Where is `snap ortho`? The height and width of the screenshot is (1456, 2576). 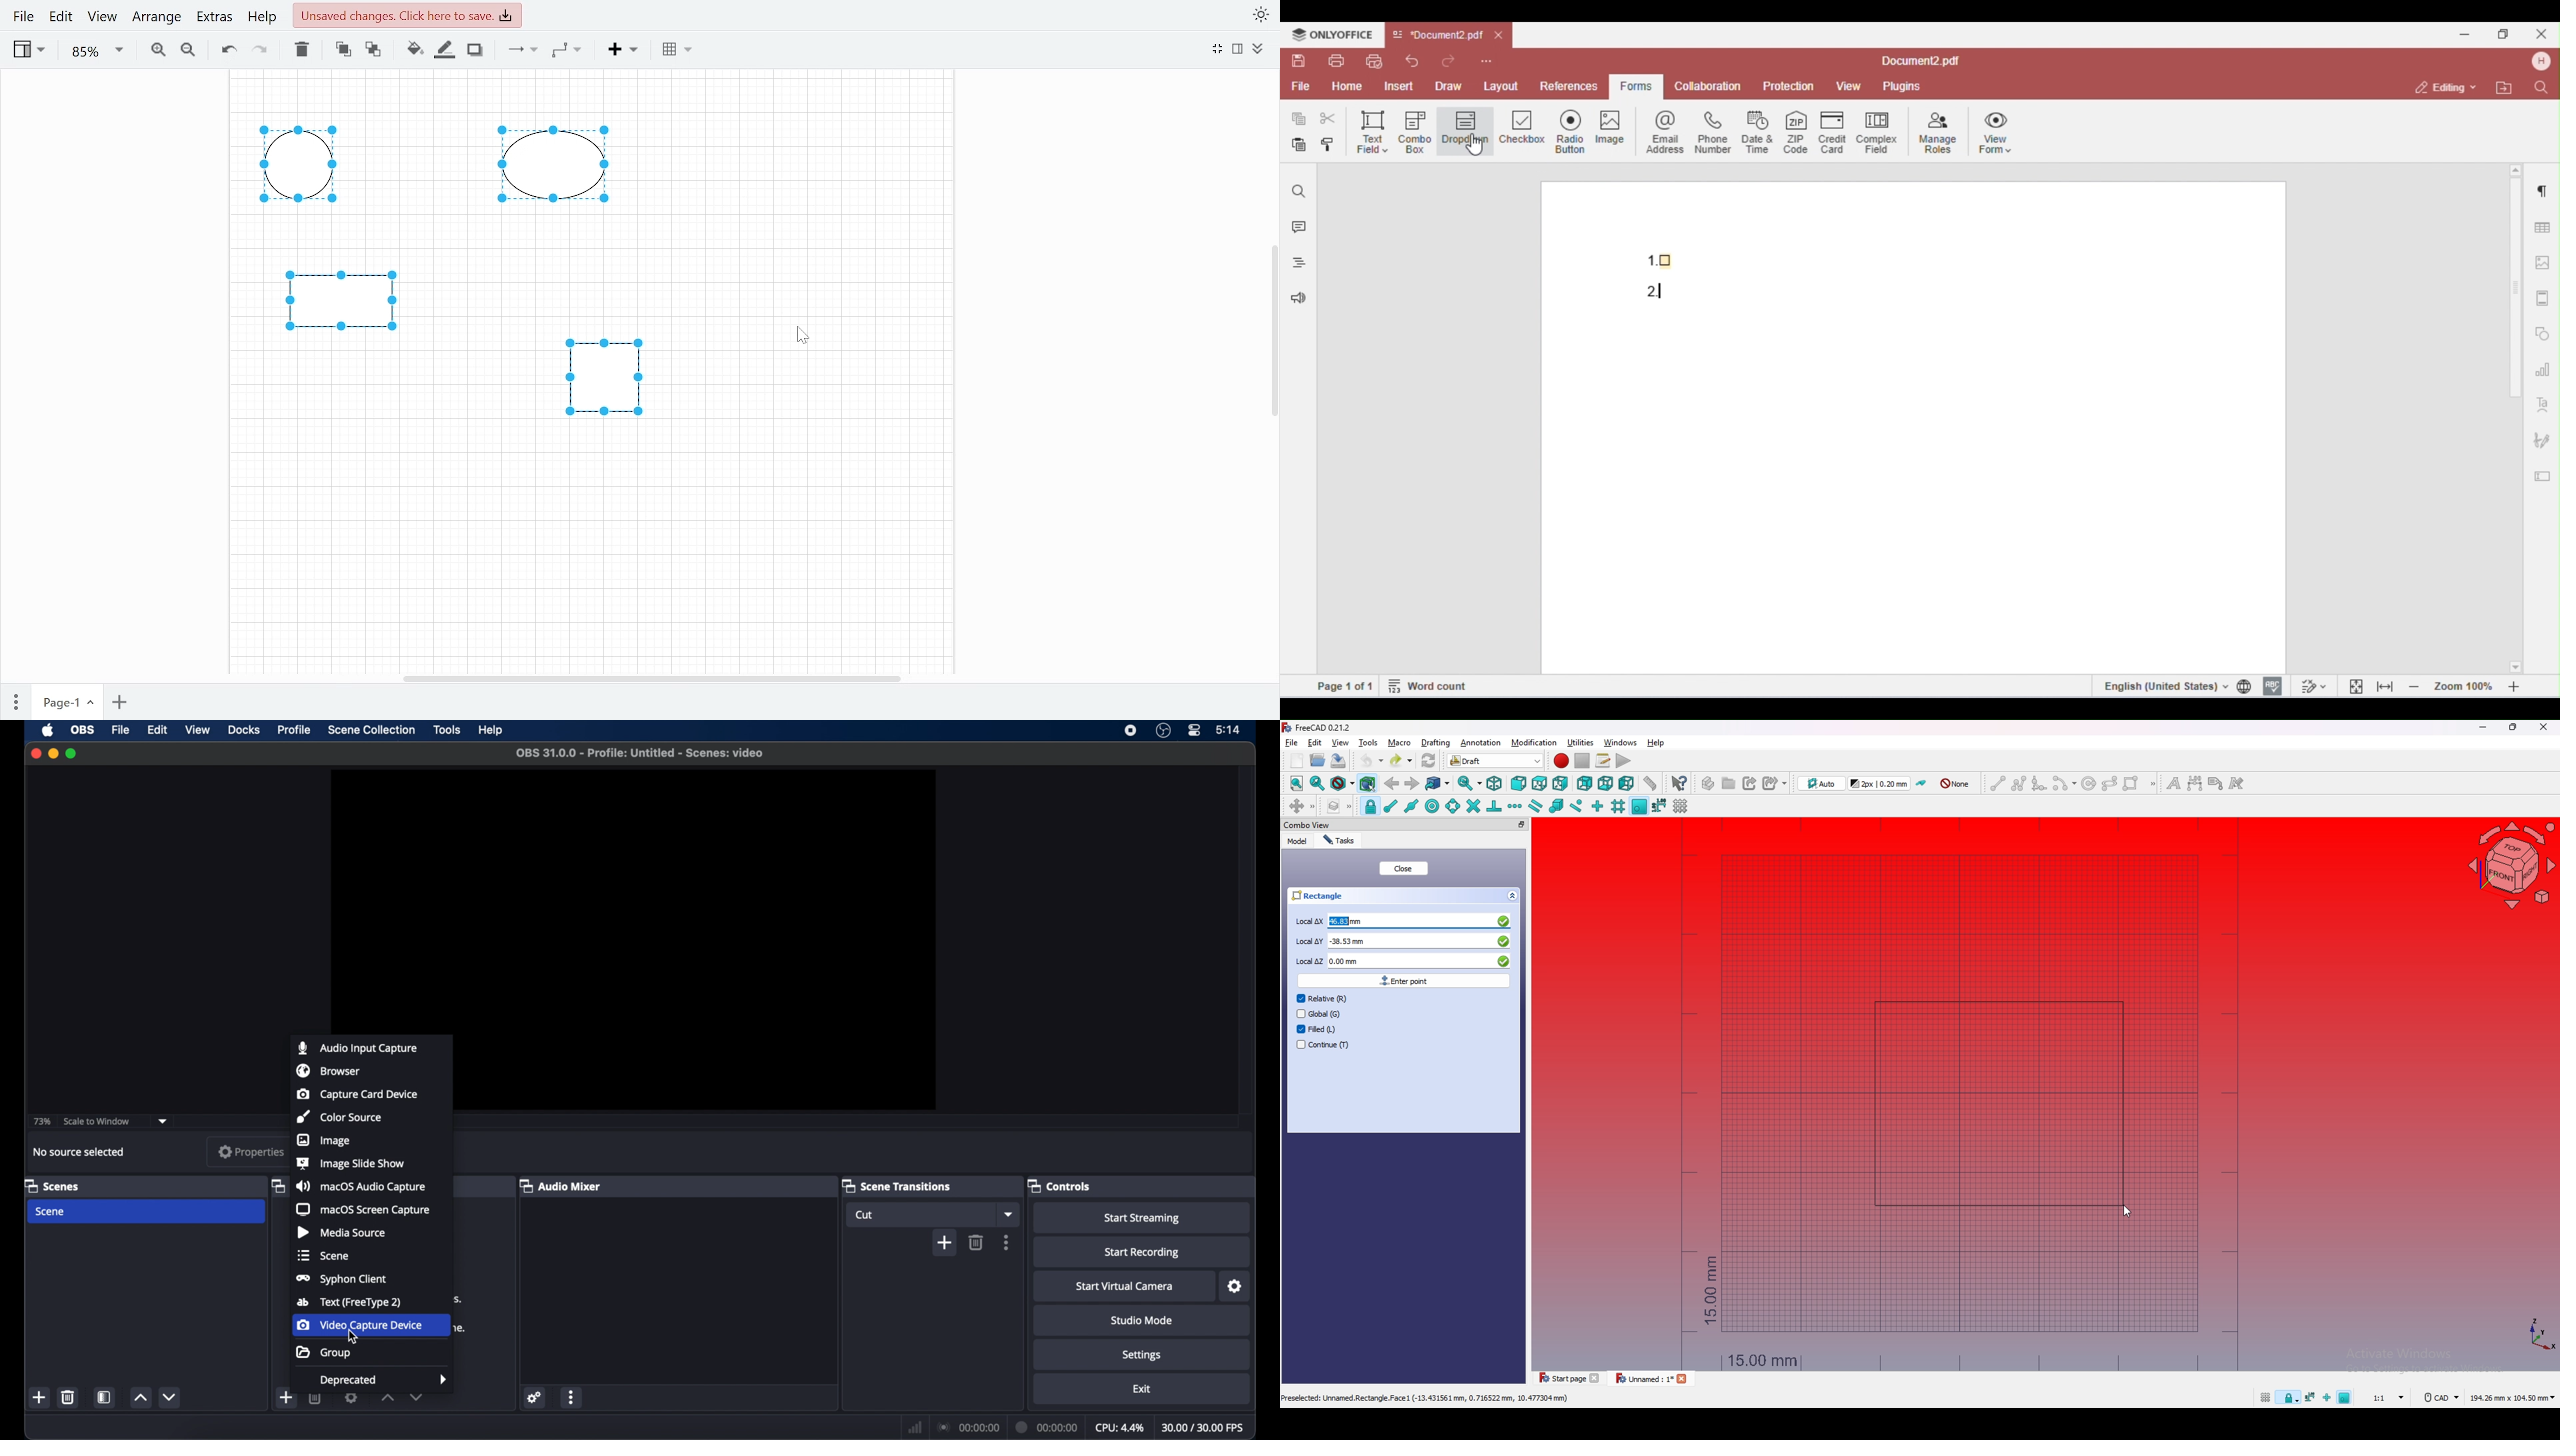
snap ortho is located at coordinates (1597, 807).